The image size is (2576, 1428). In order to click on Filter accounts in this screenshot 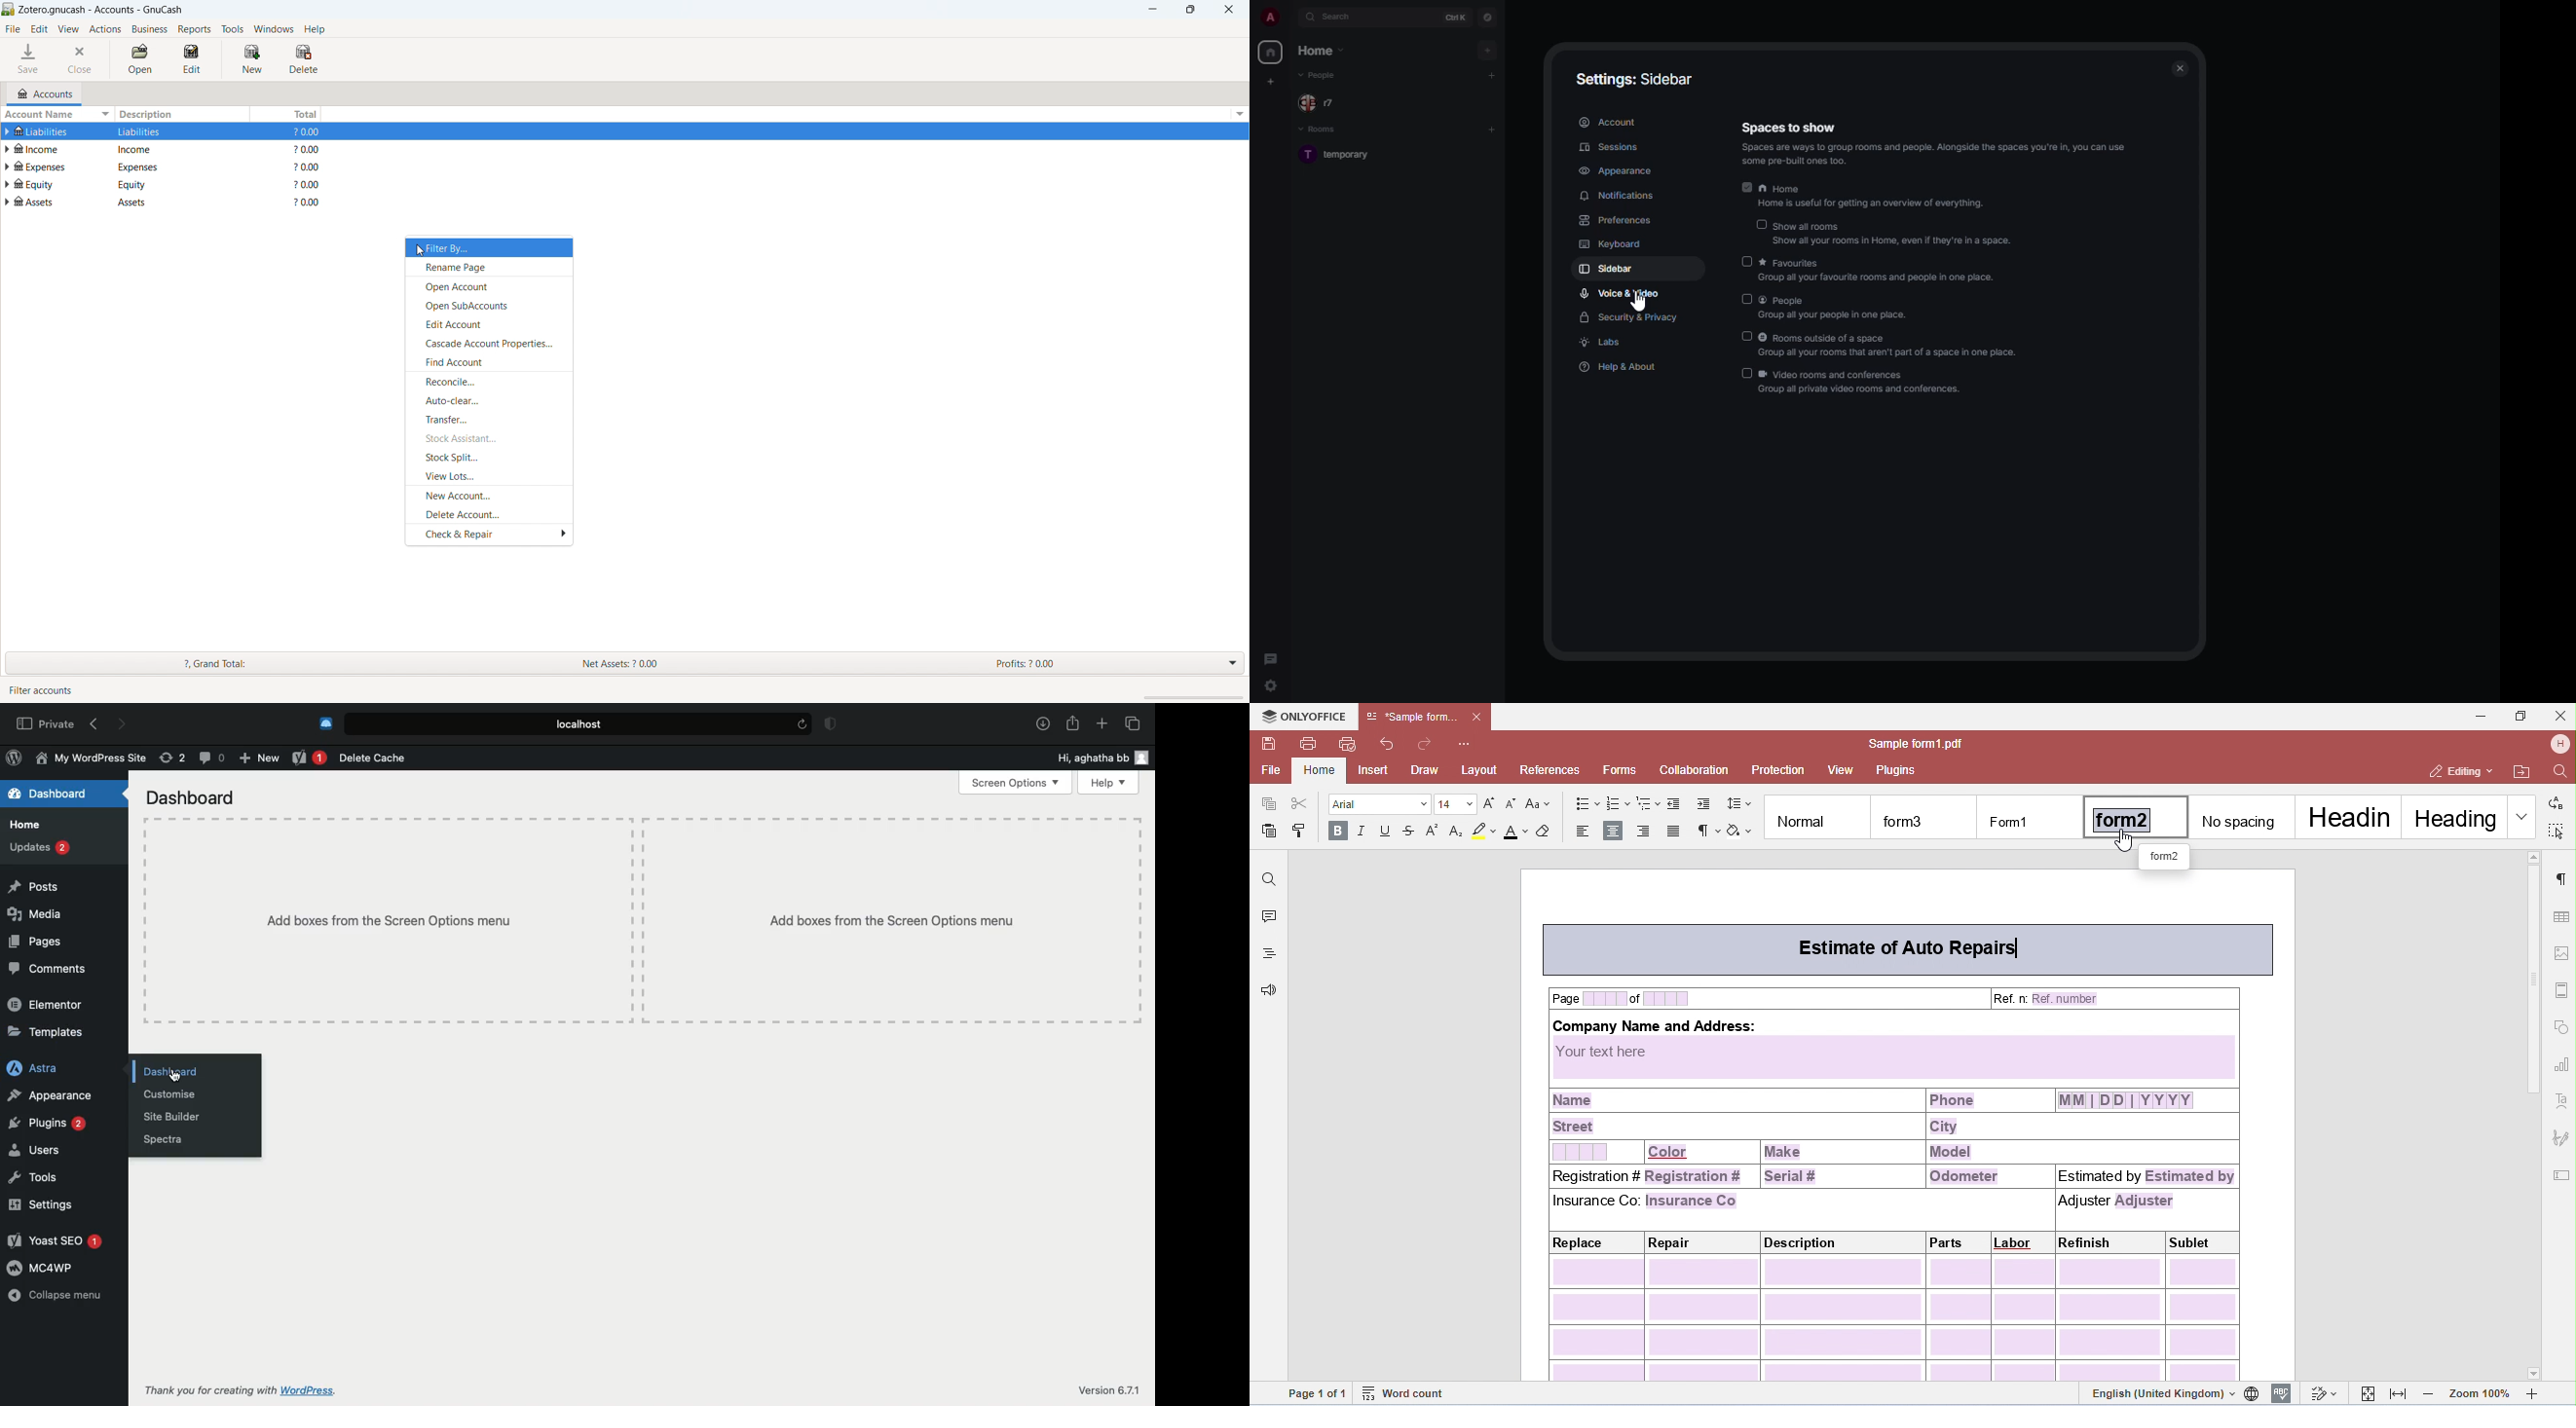, I will do `click(42, 691)`.